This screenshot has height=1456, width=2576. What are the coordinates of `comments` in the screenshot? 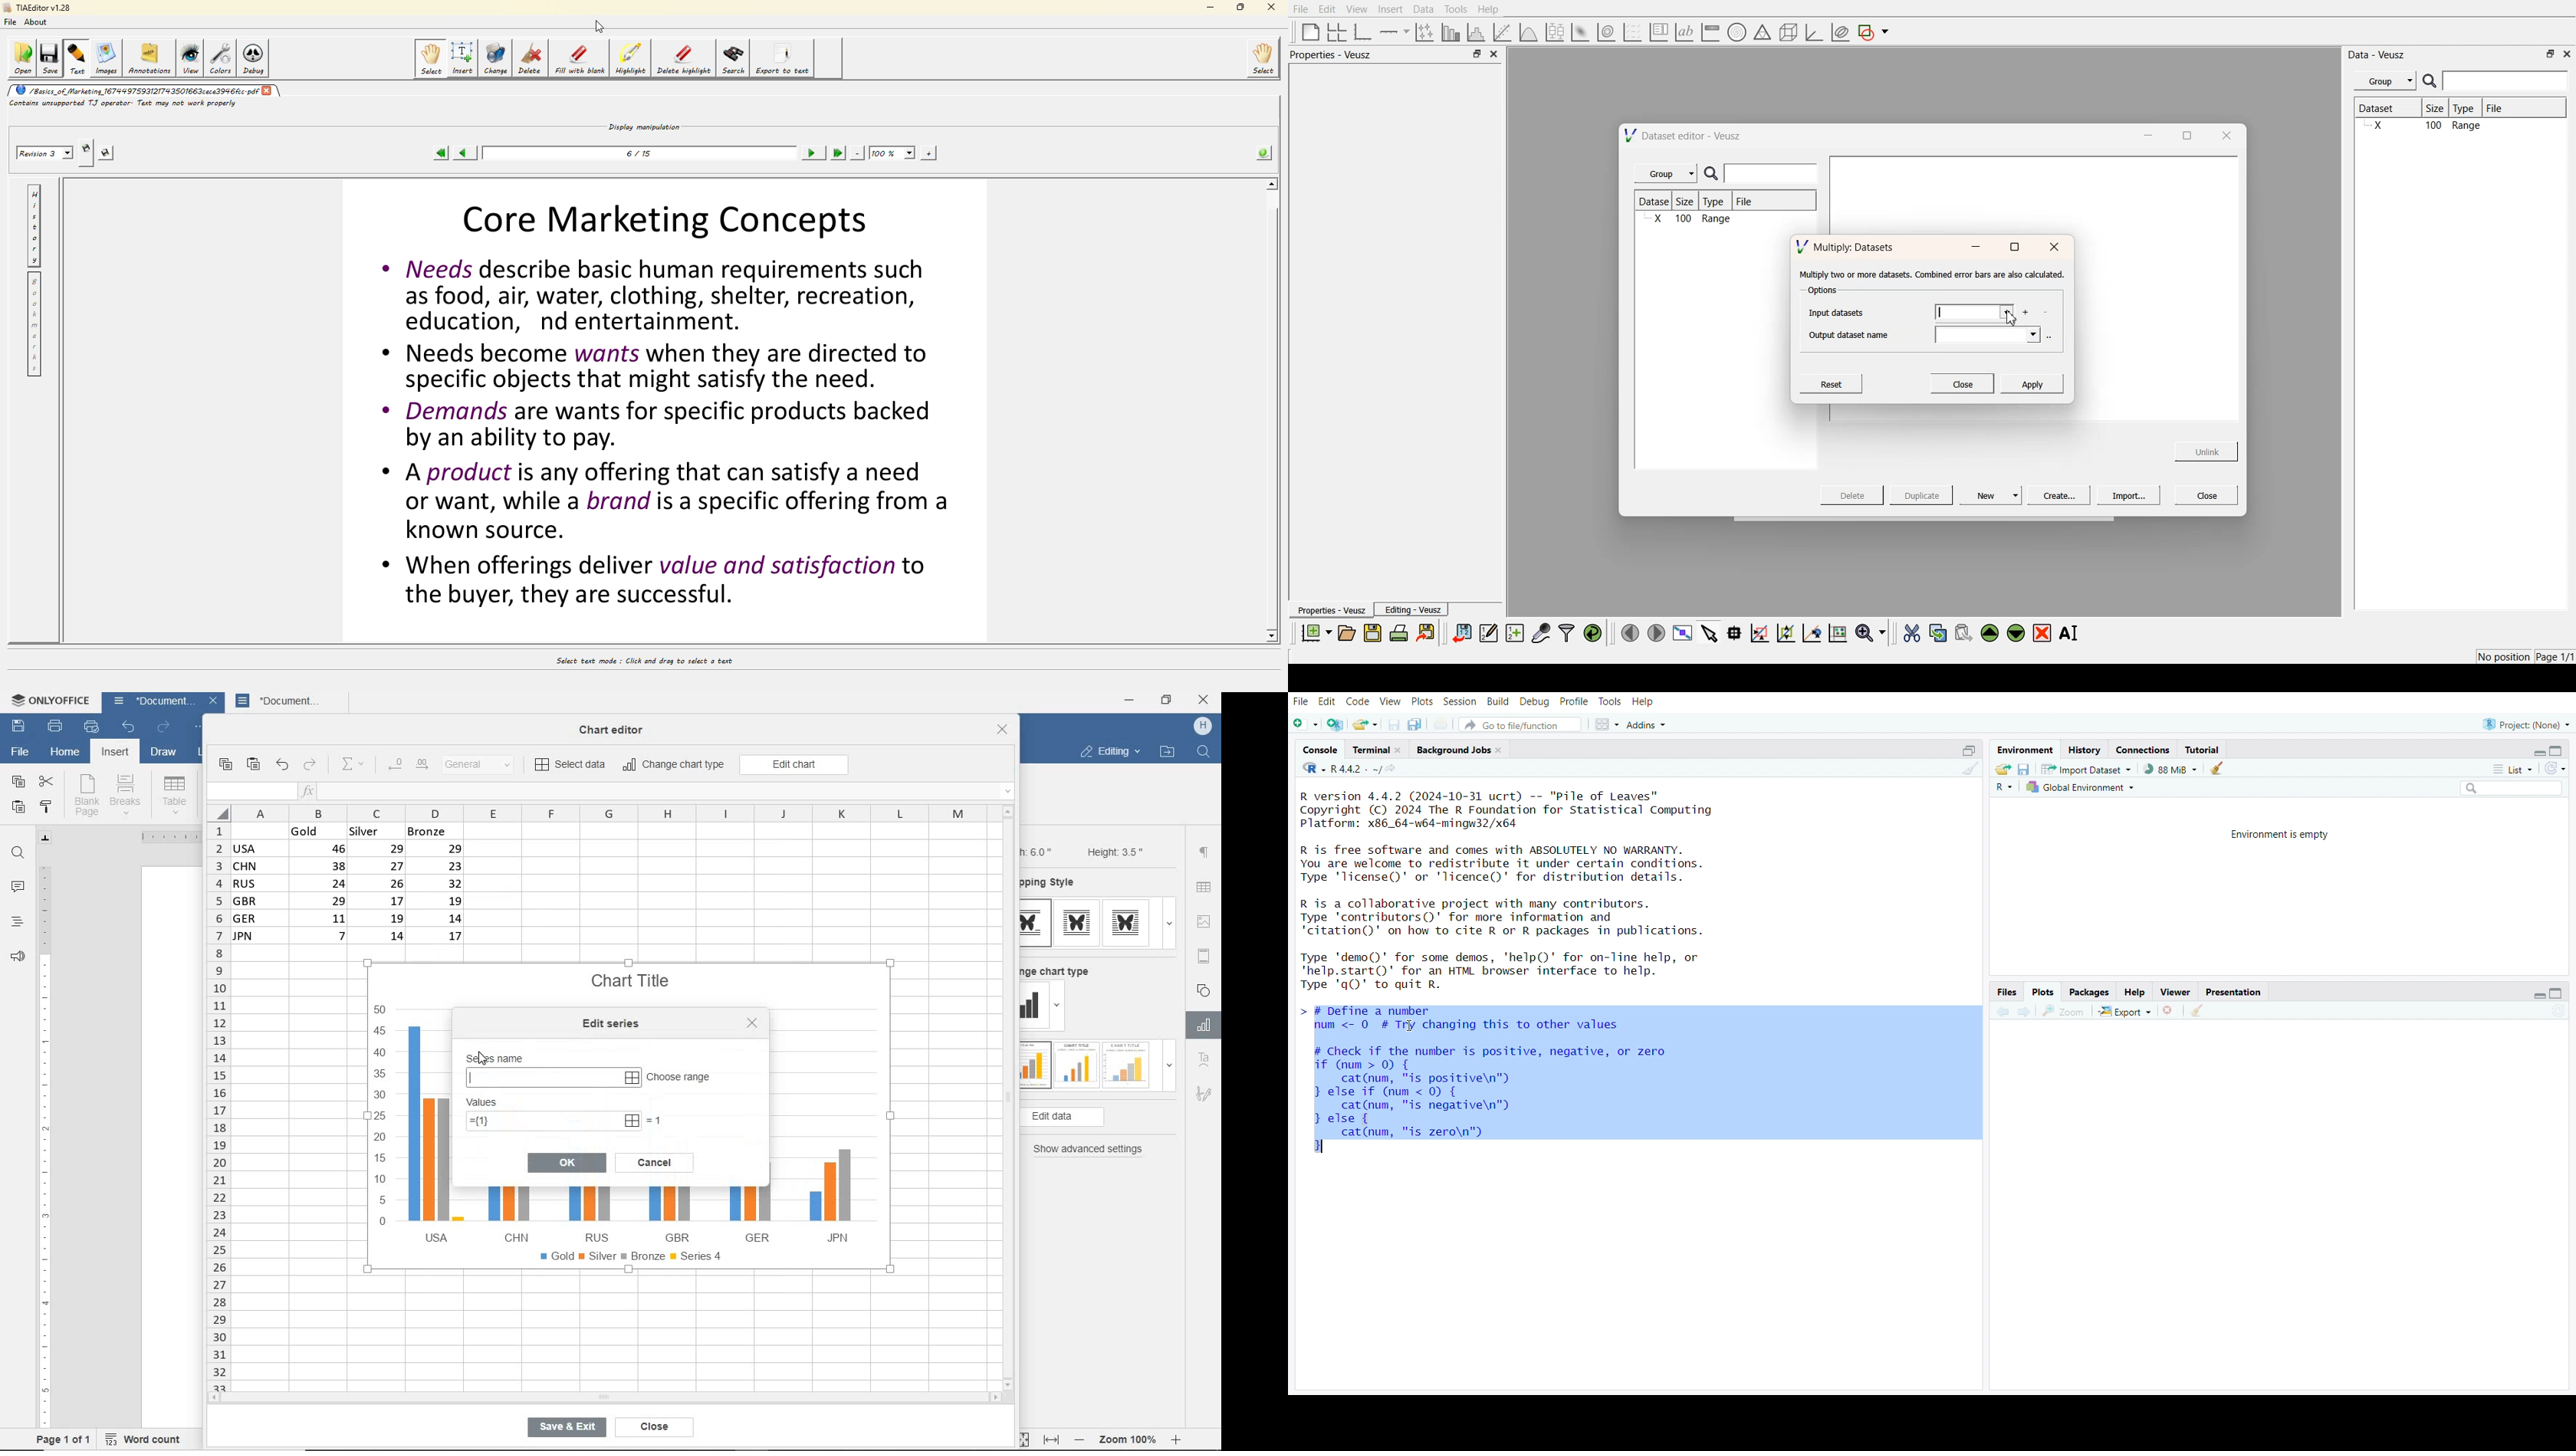 It's located at (18, 888).